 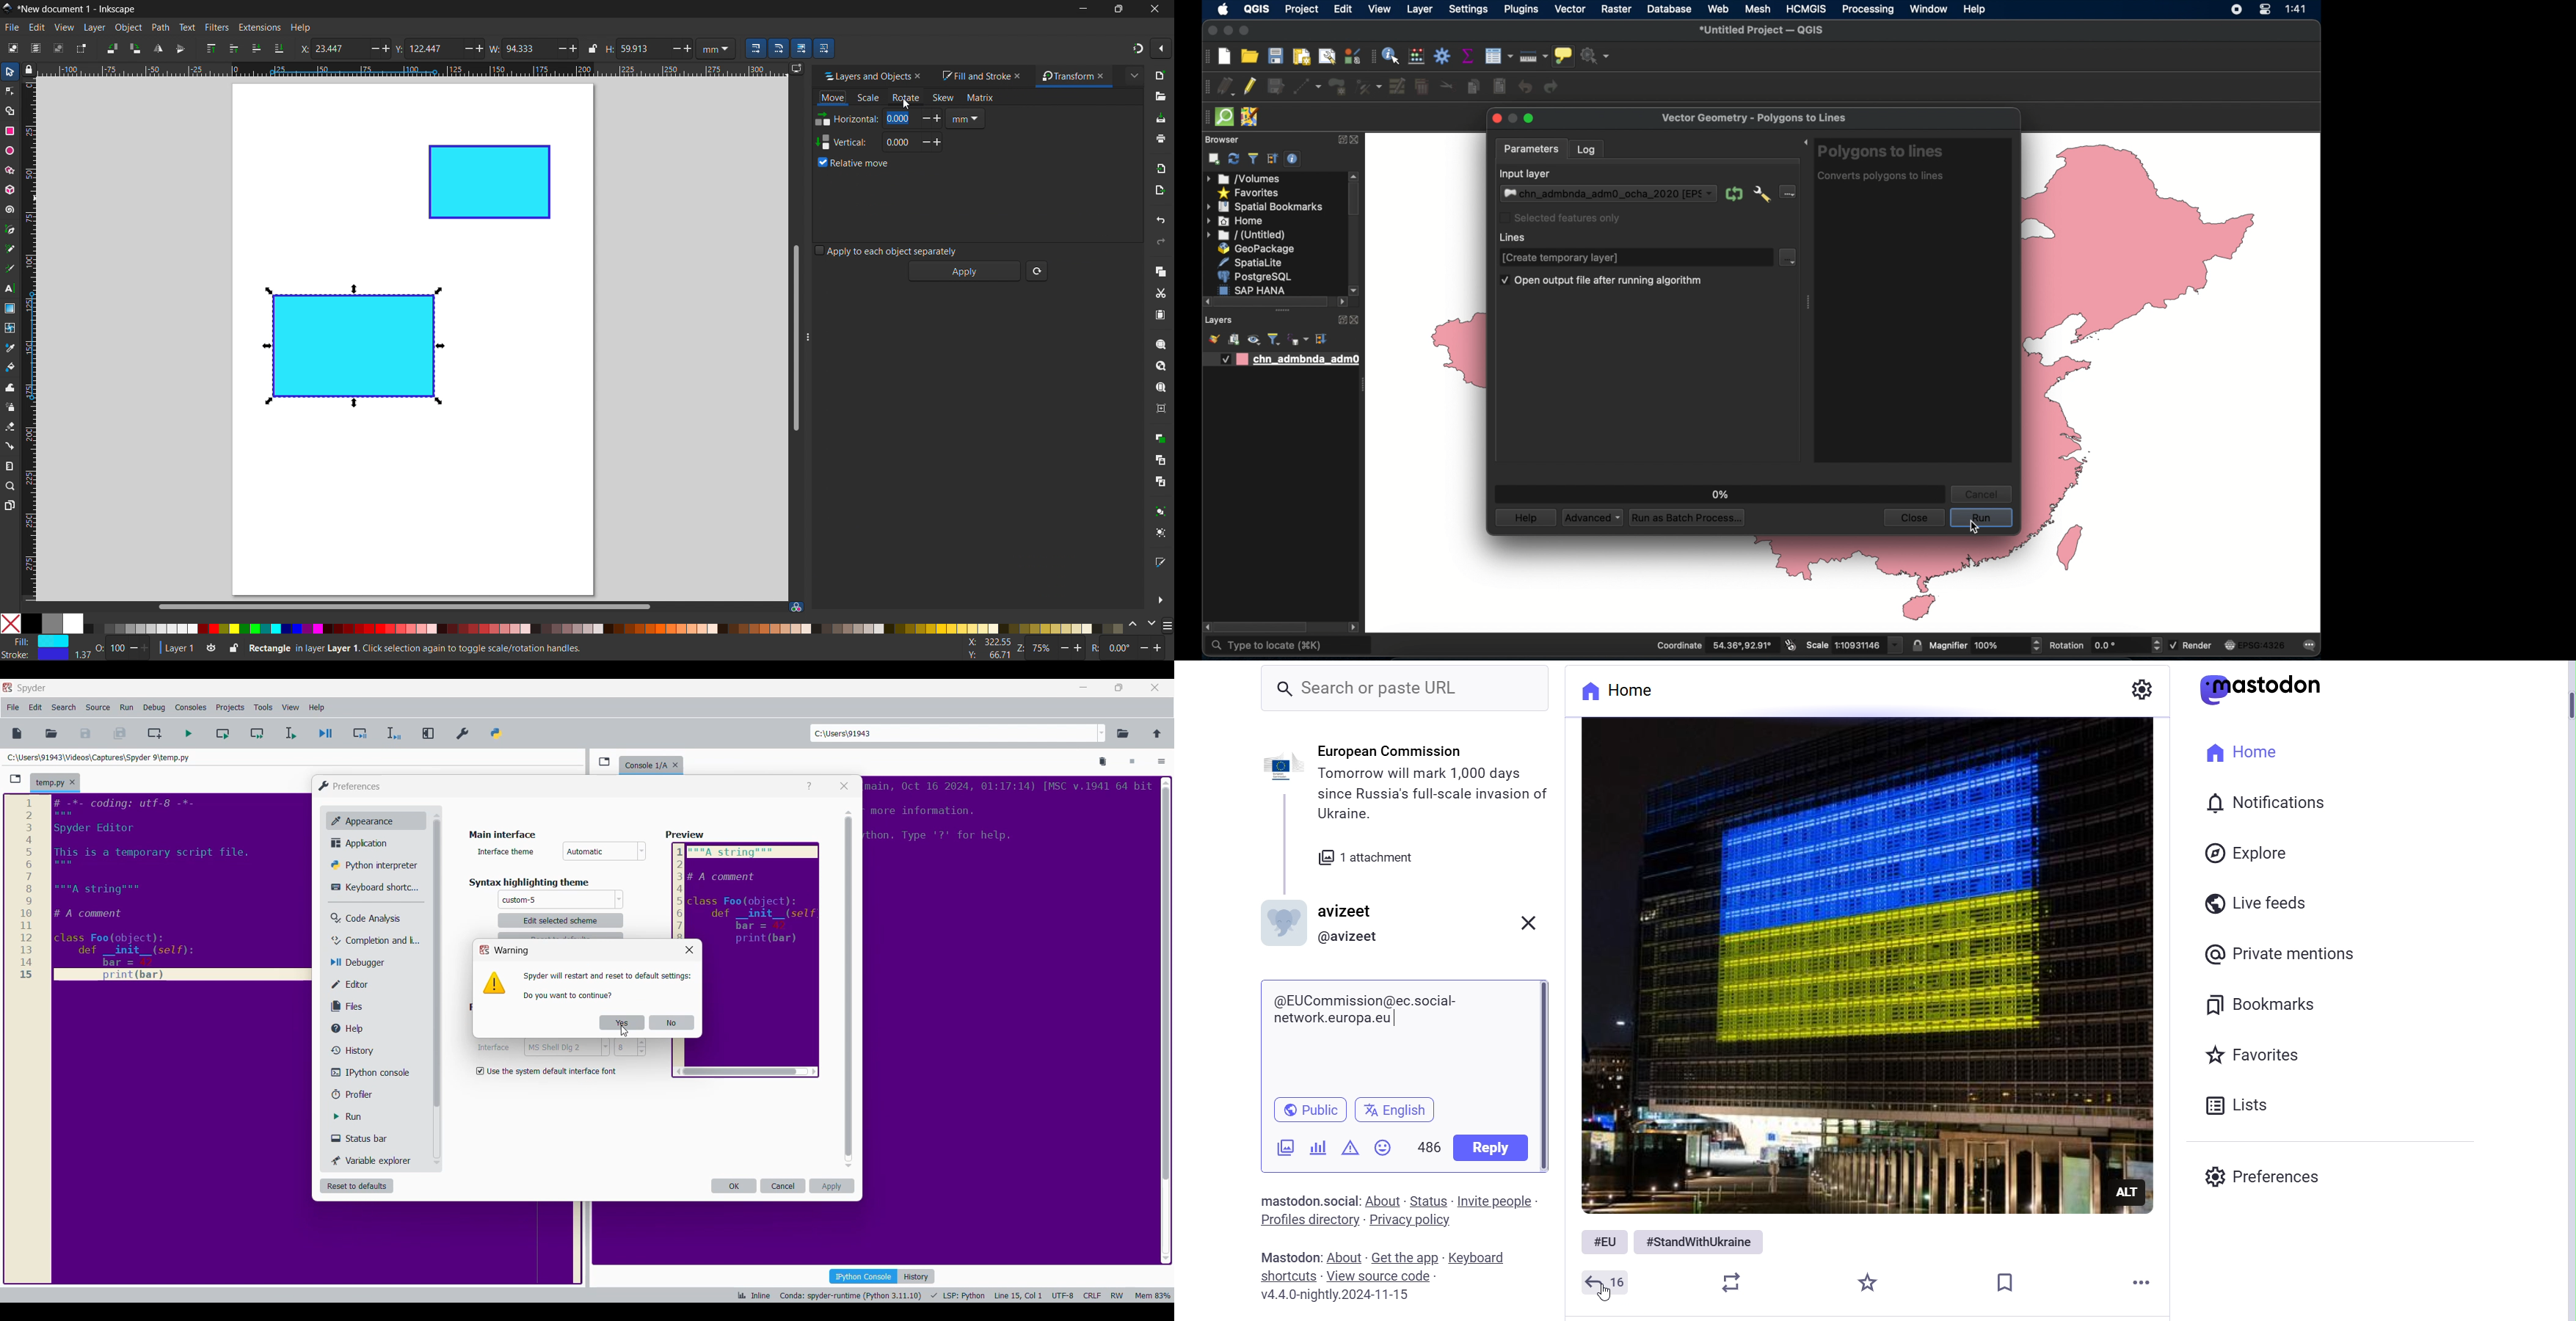 I want to click on Debug cell, so click(x=360, y=733).